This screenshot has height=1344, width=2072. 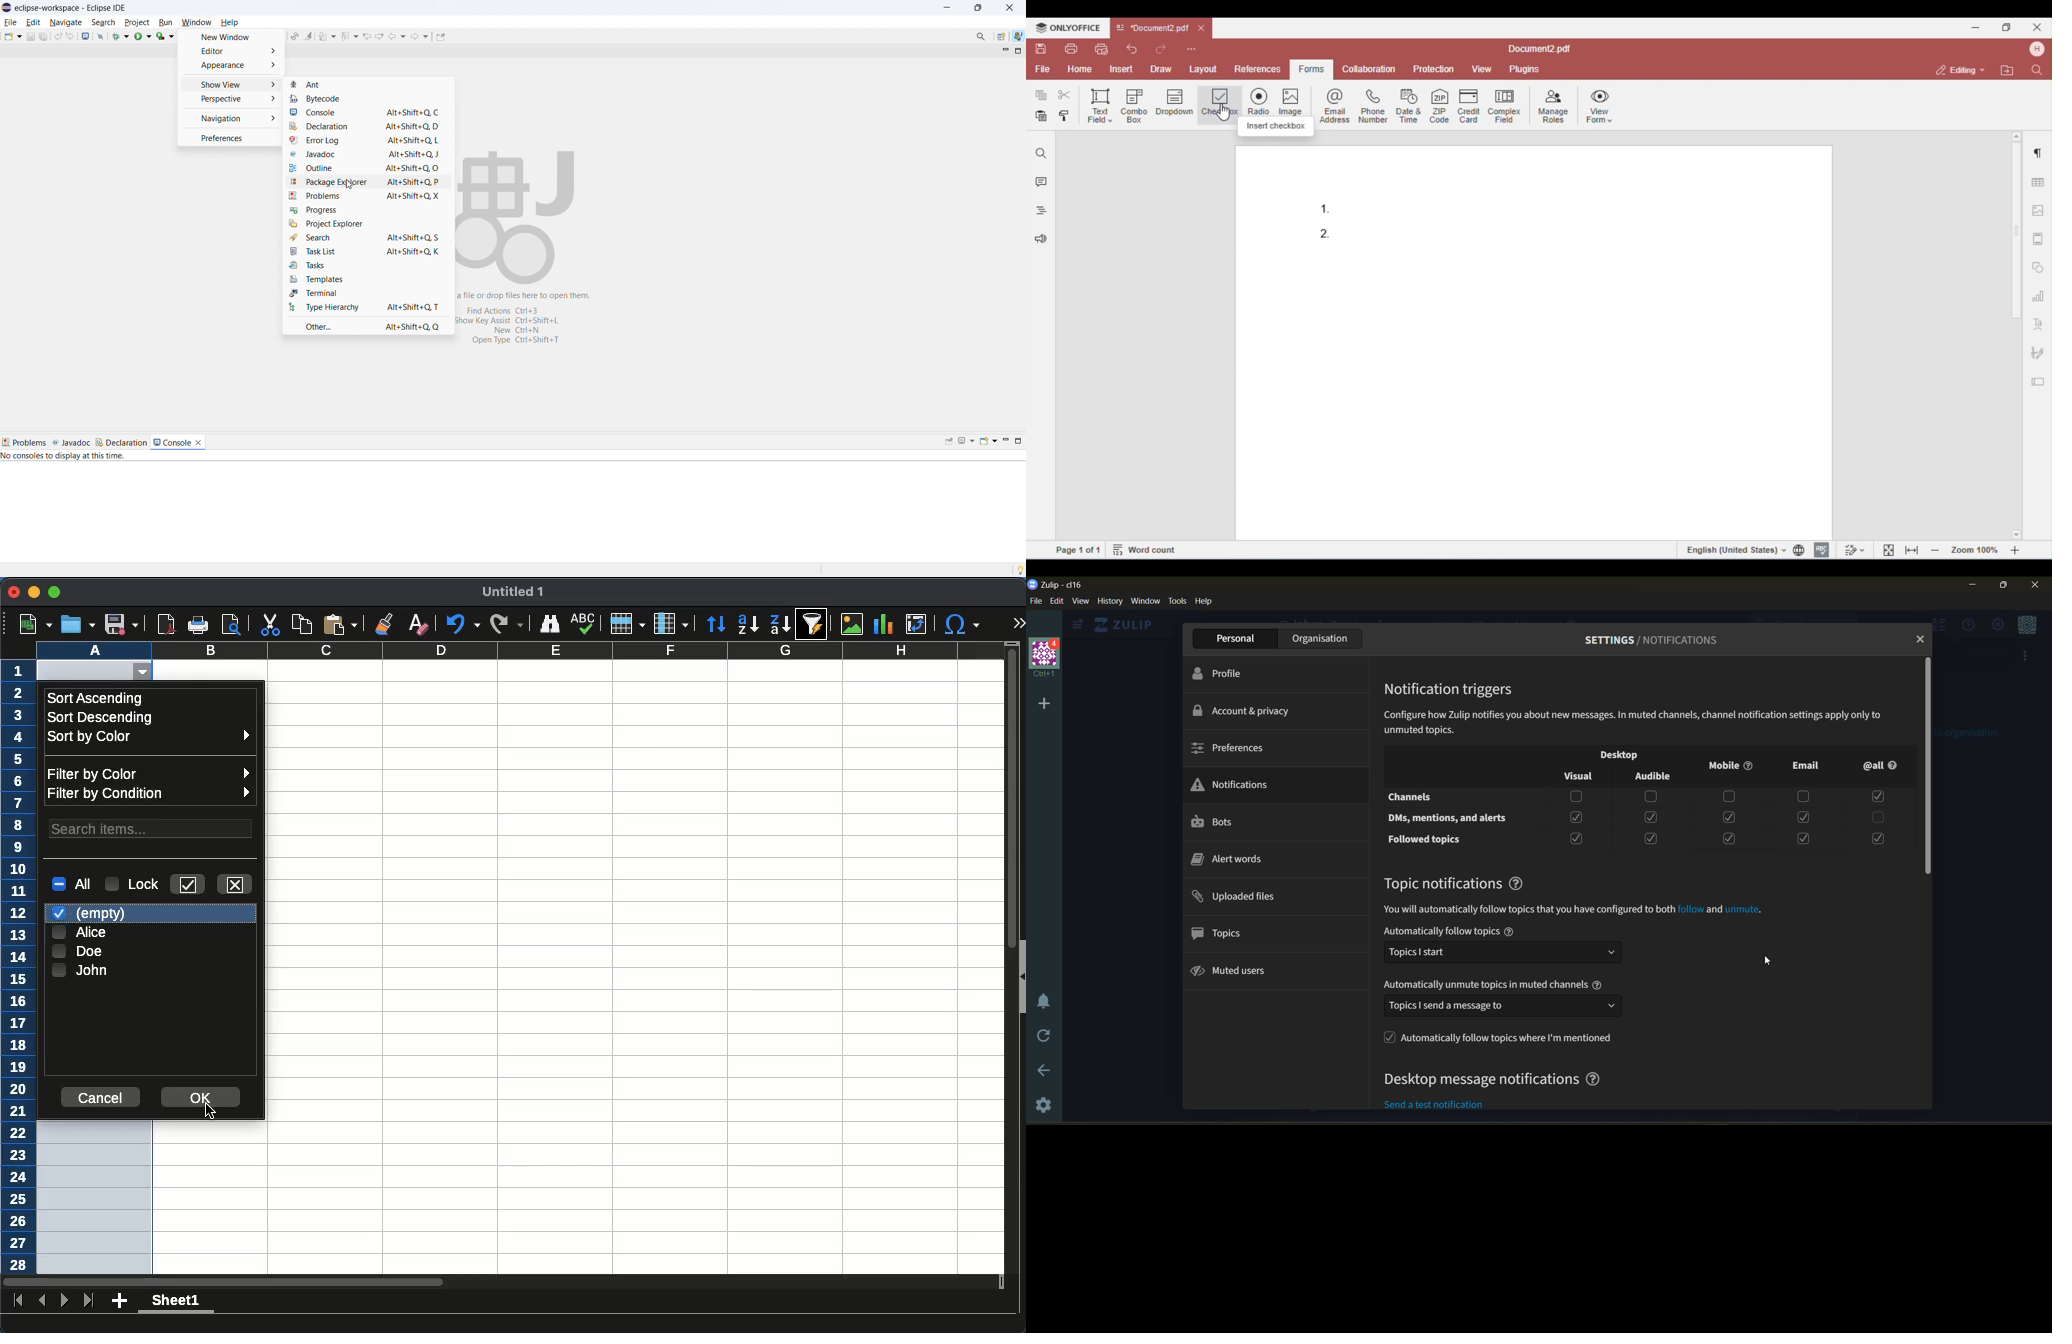 What do you see at coordinates (71, 443) in the screenshot?
I see `javadoc` at bounding box center [71, 443].